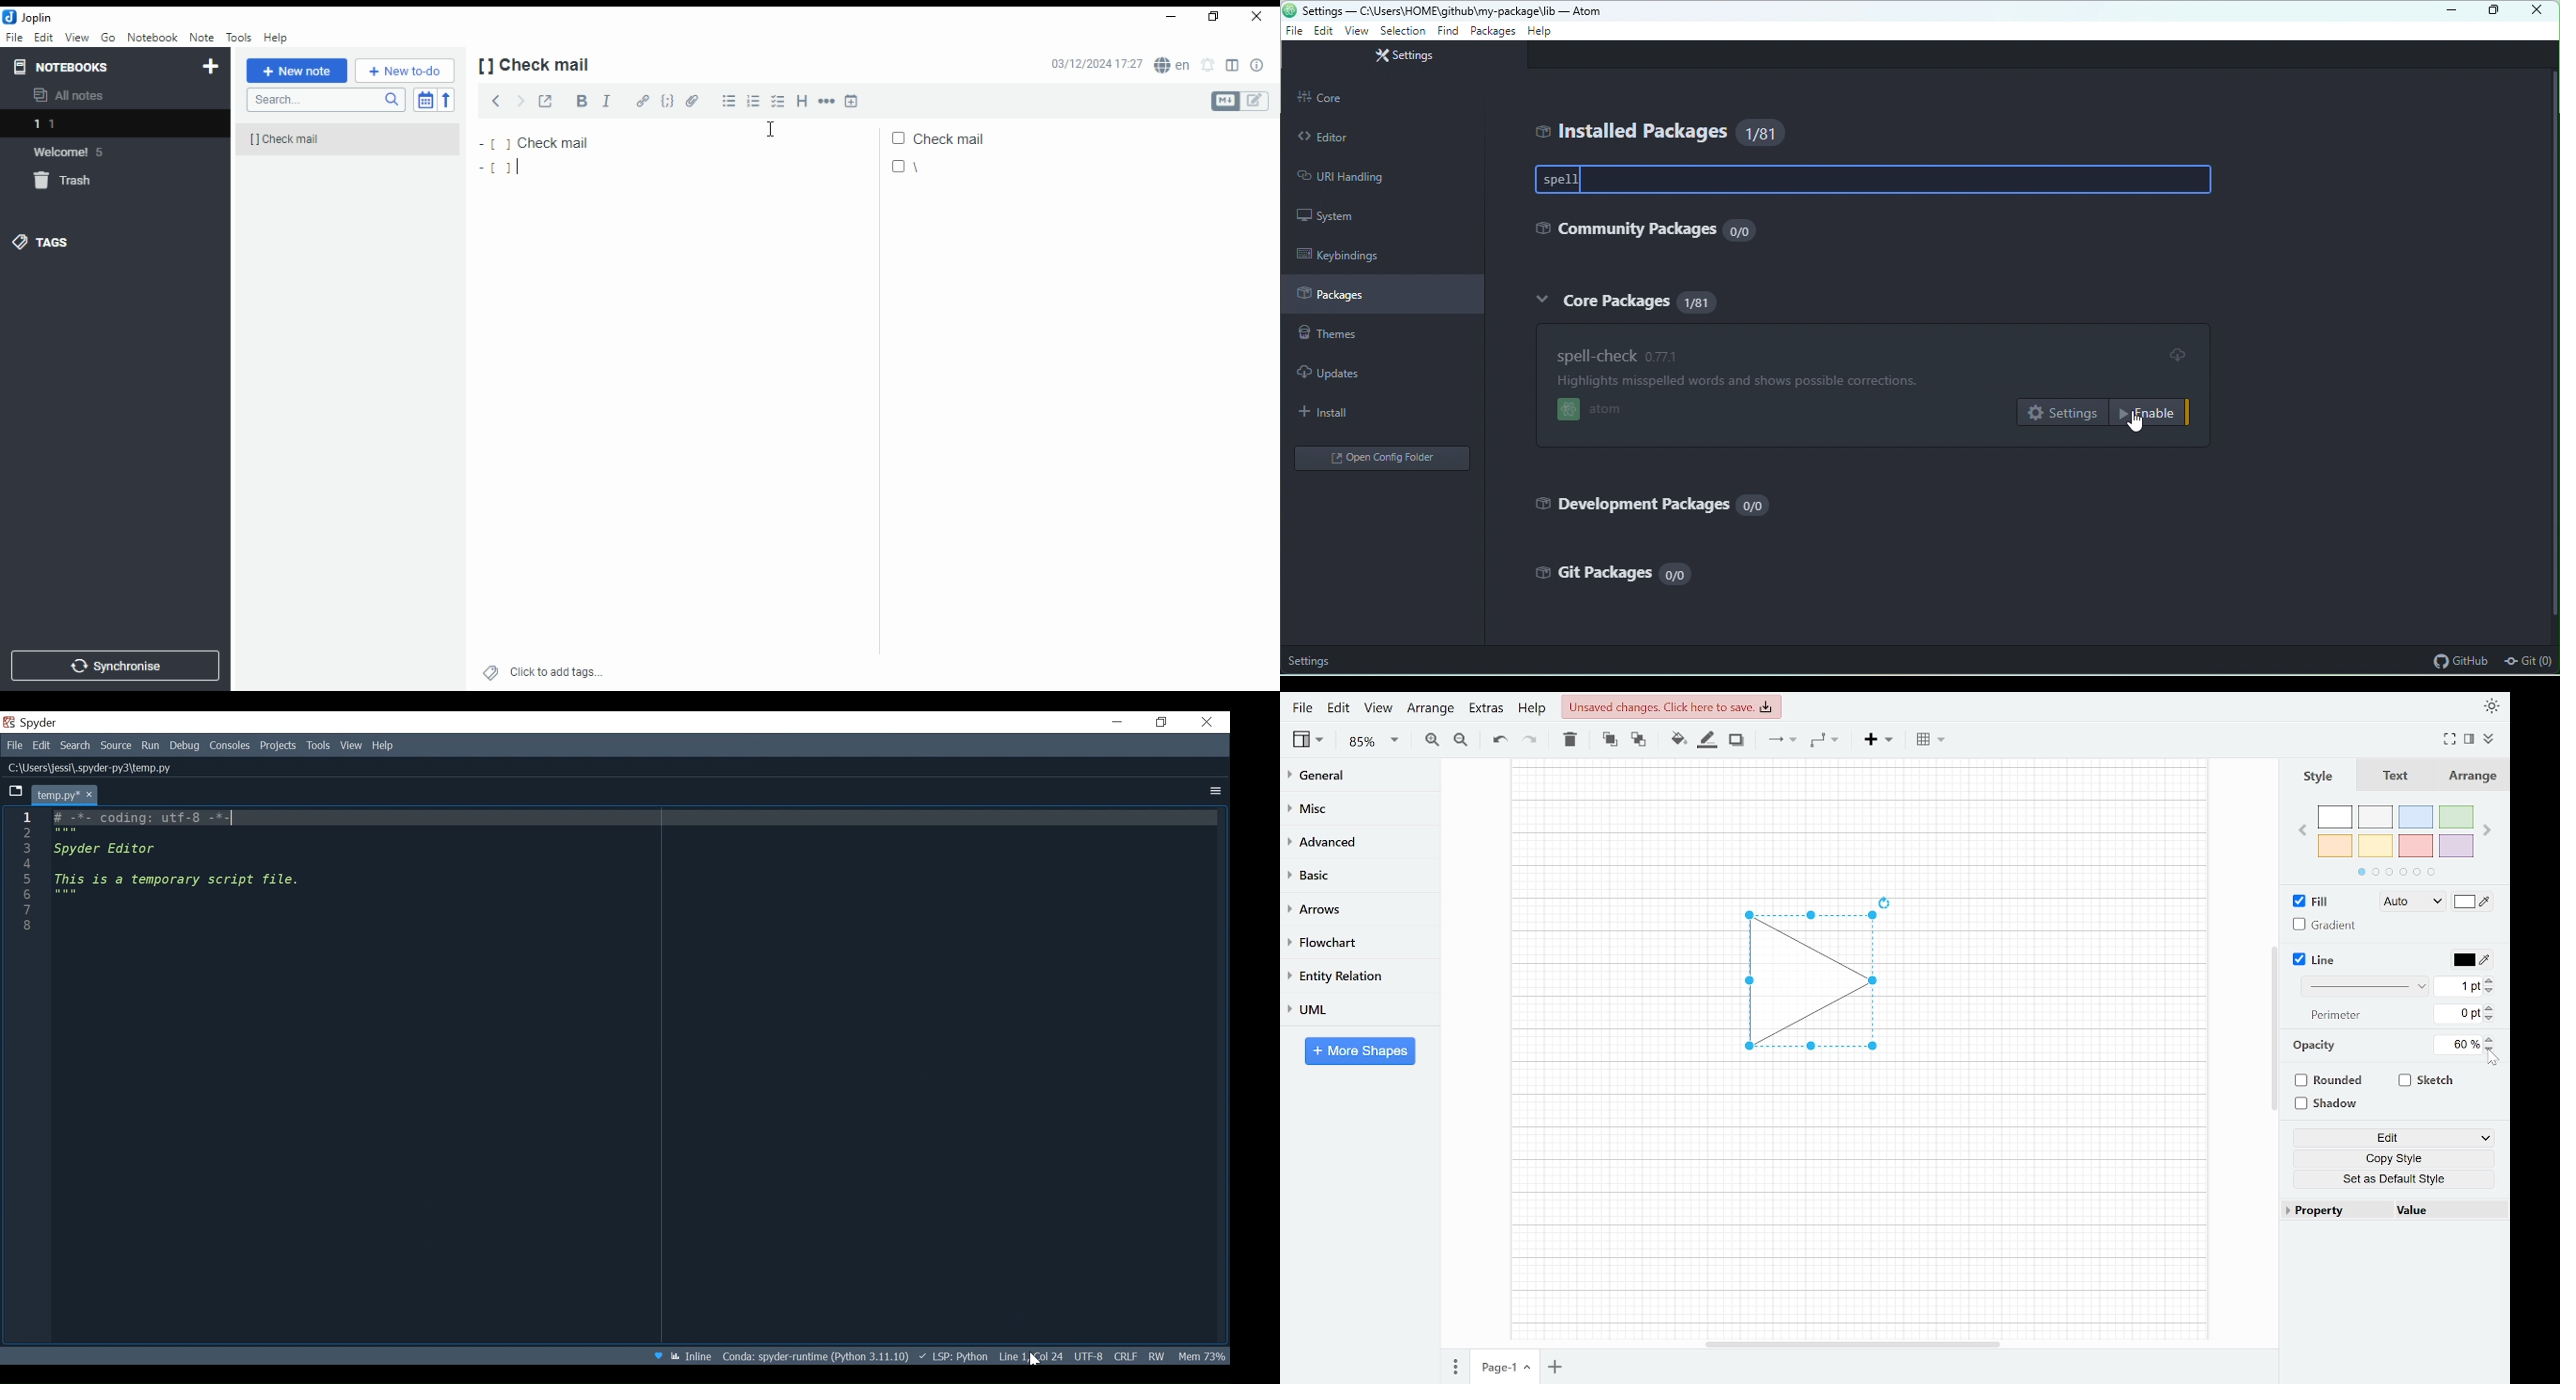  What do you see at coordinates (405, 70) in the screenshot?
I see `New to-do` at bounding box center [405, 70].